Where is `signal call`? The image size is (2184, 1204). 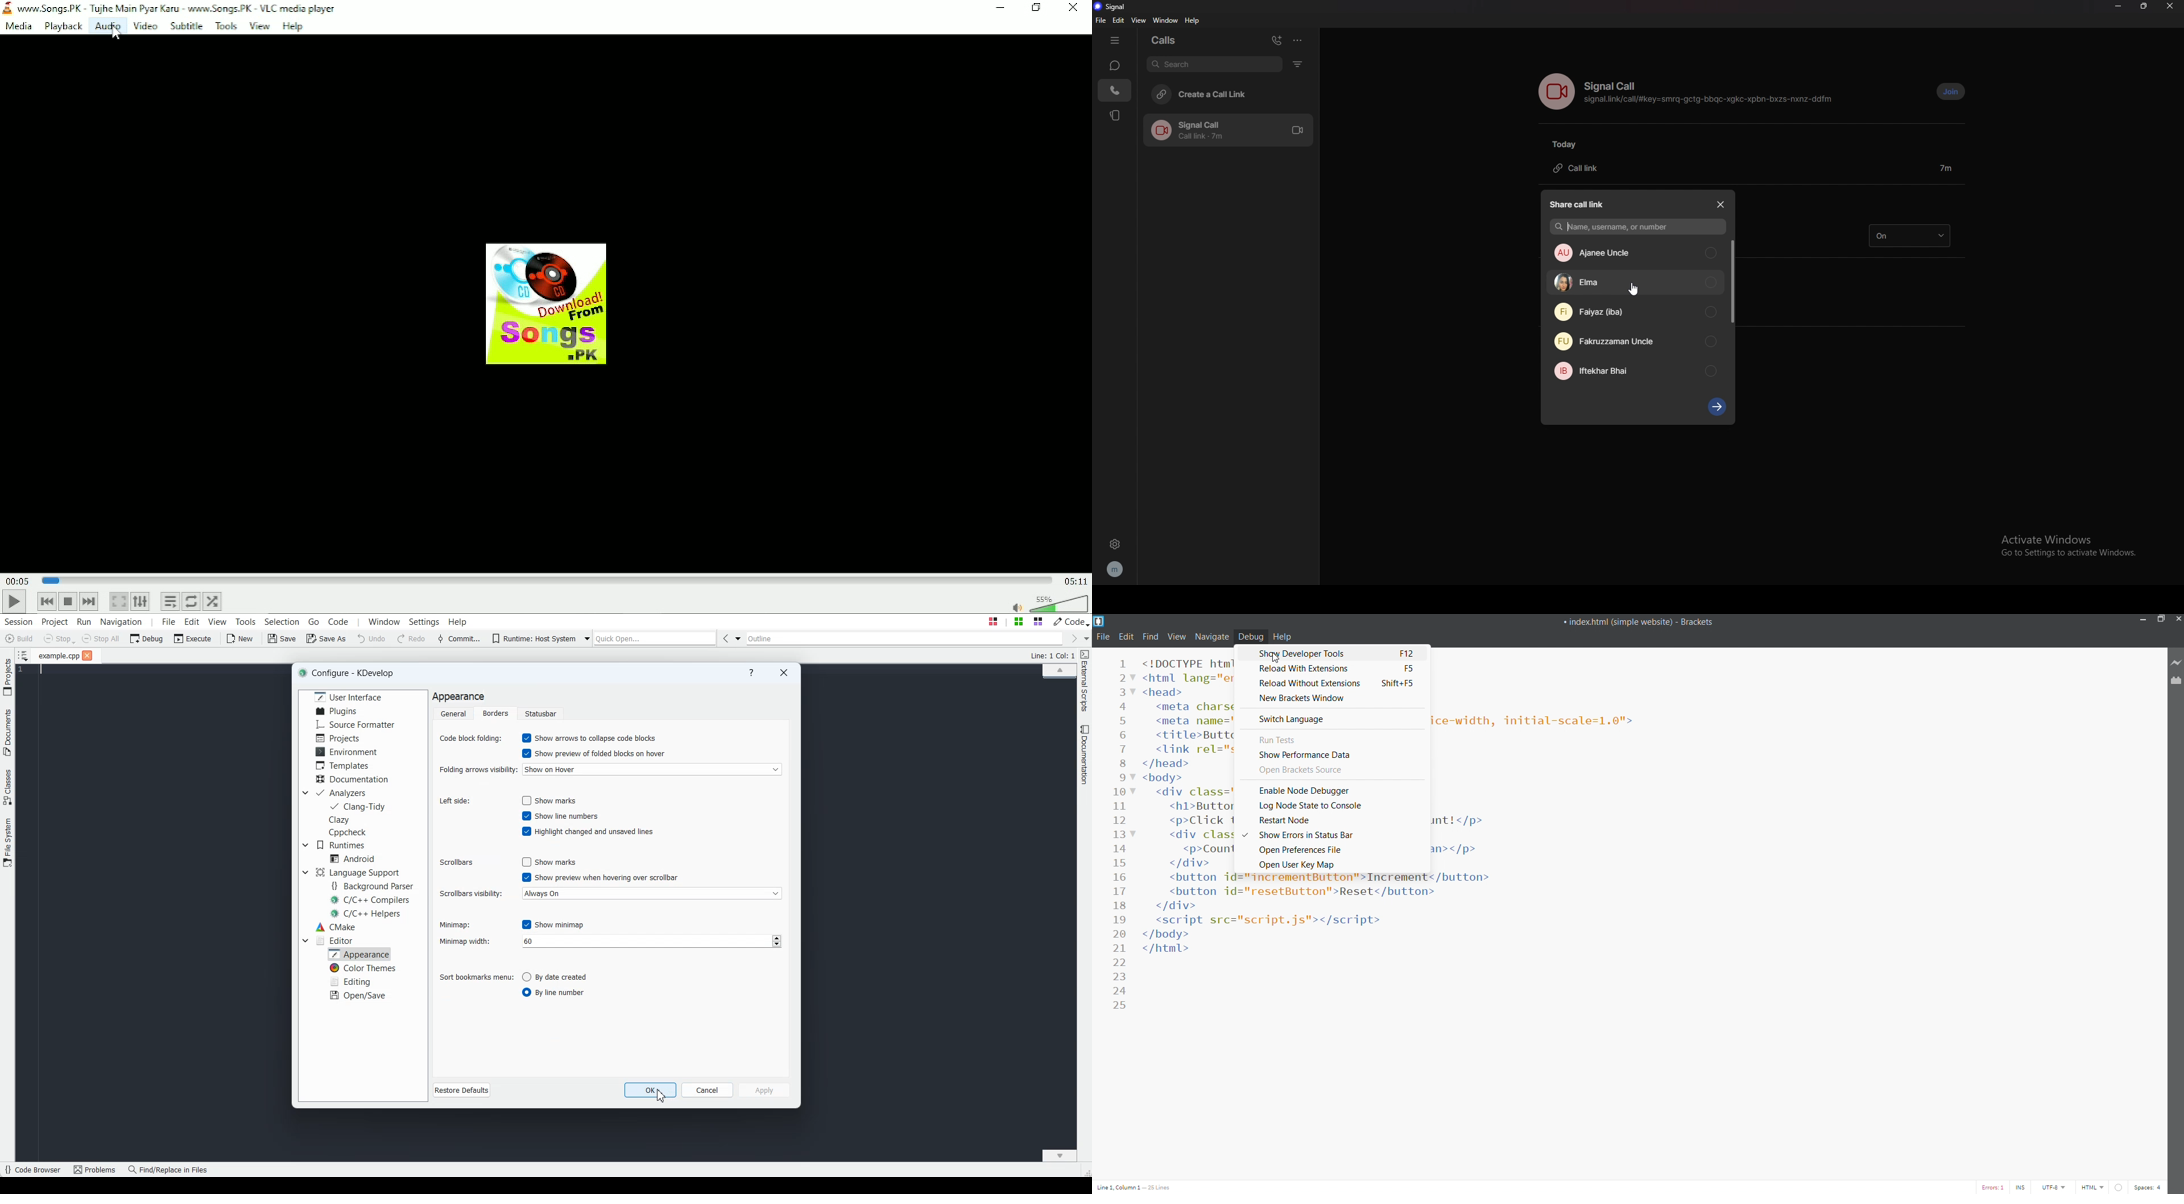
signal call is located at coordinates (1613, 86).